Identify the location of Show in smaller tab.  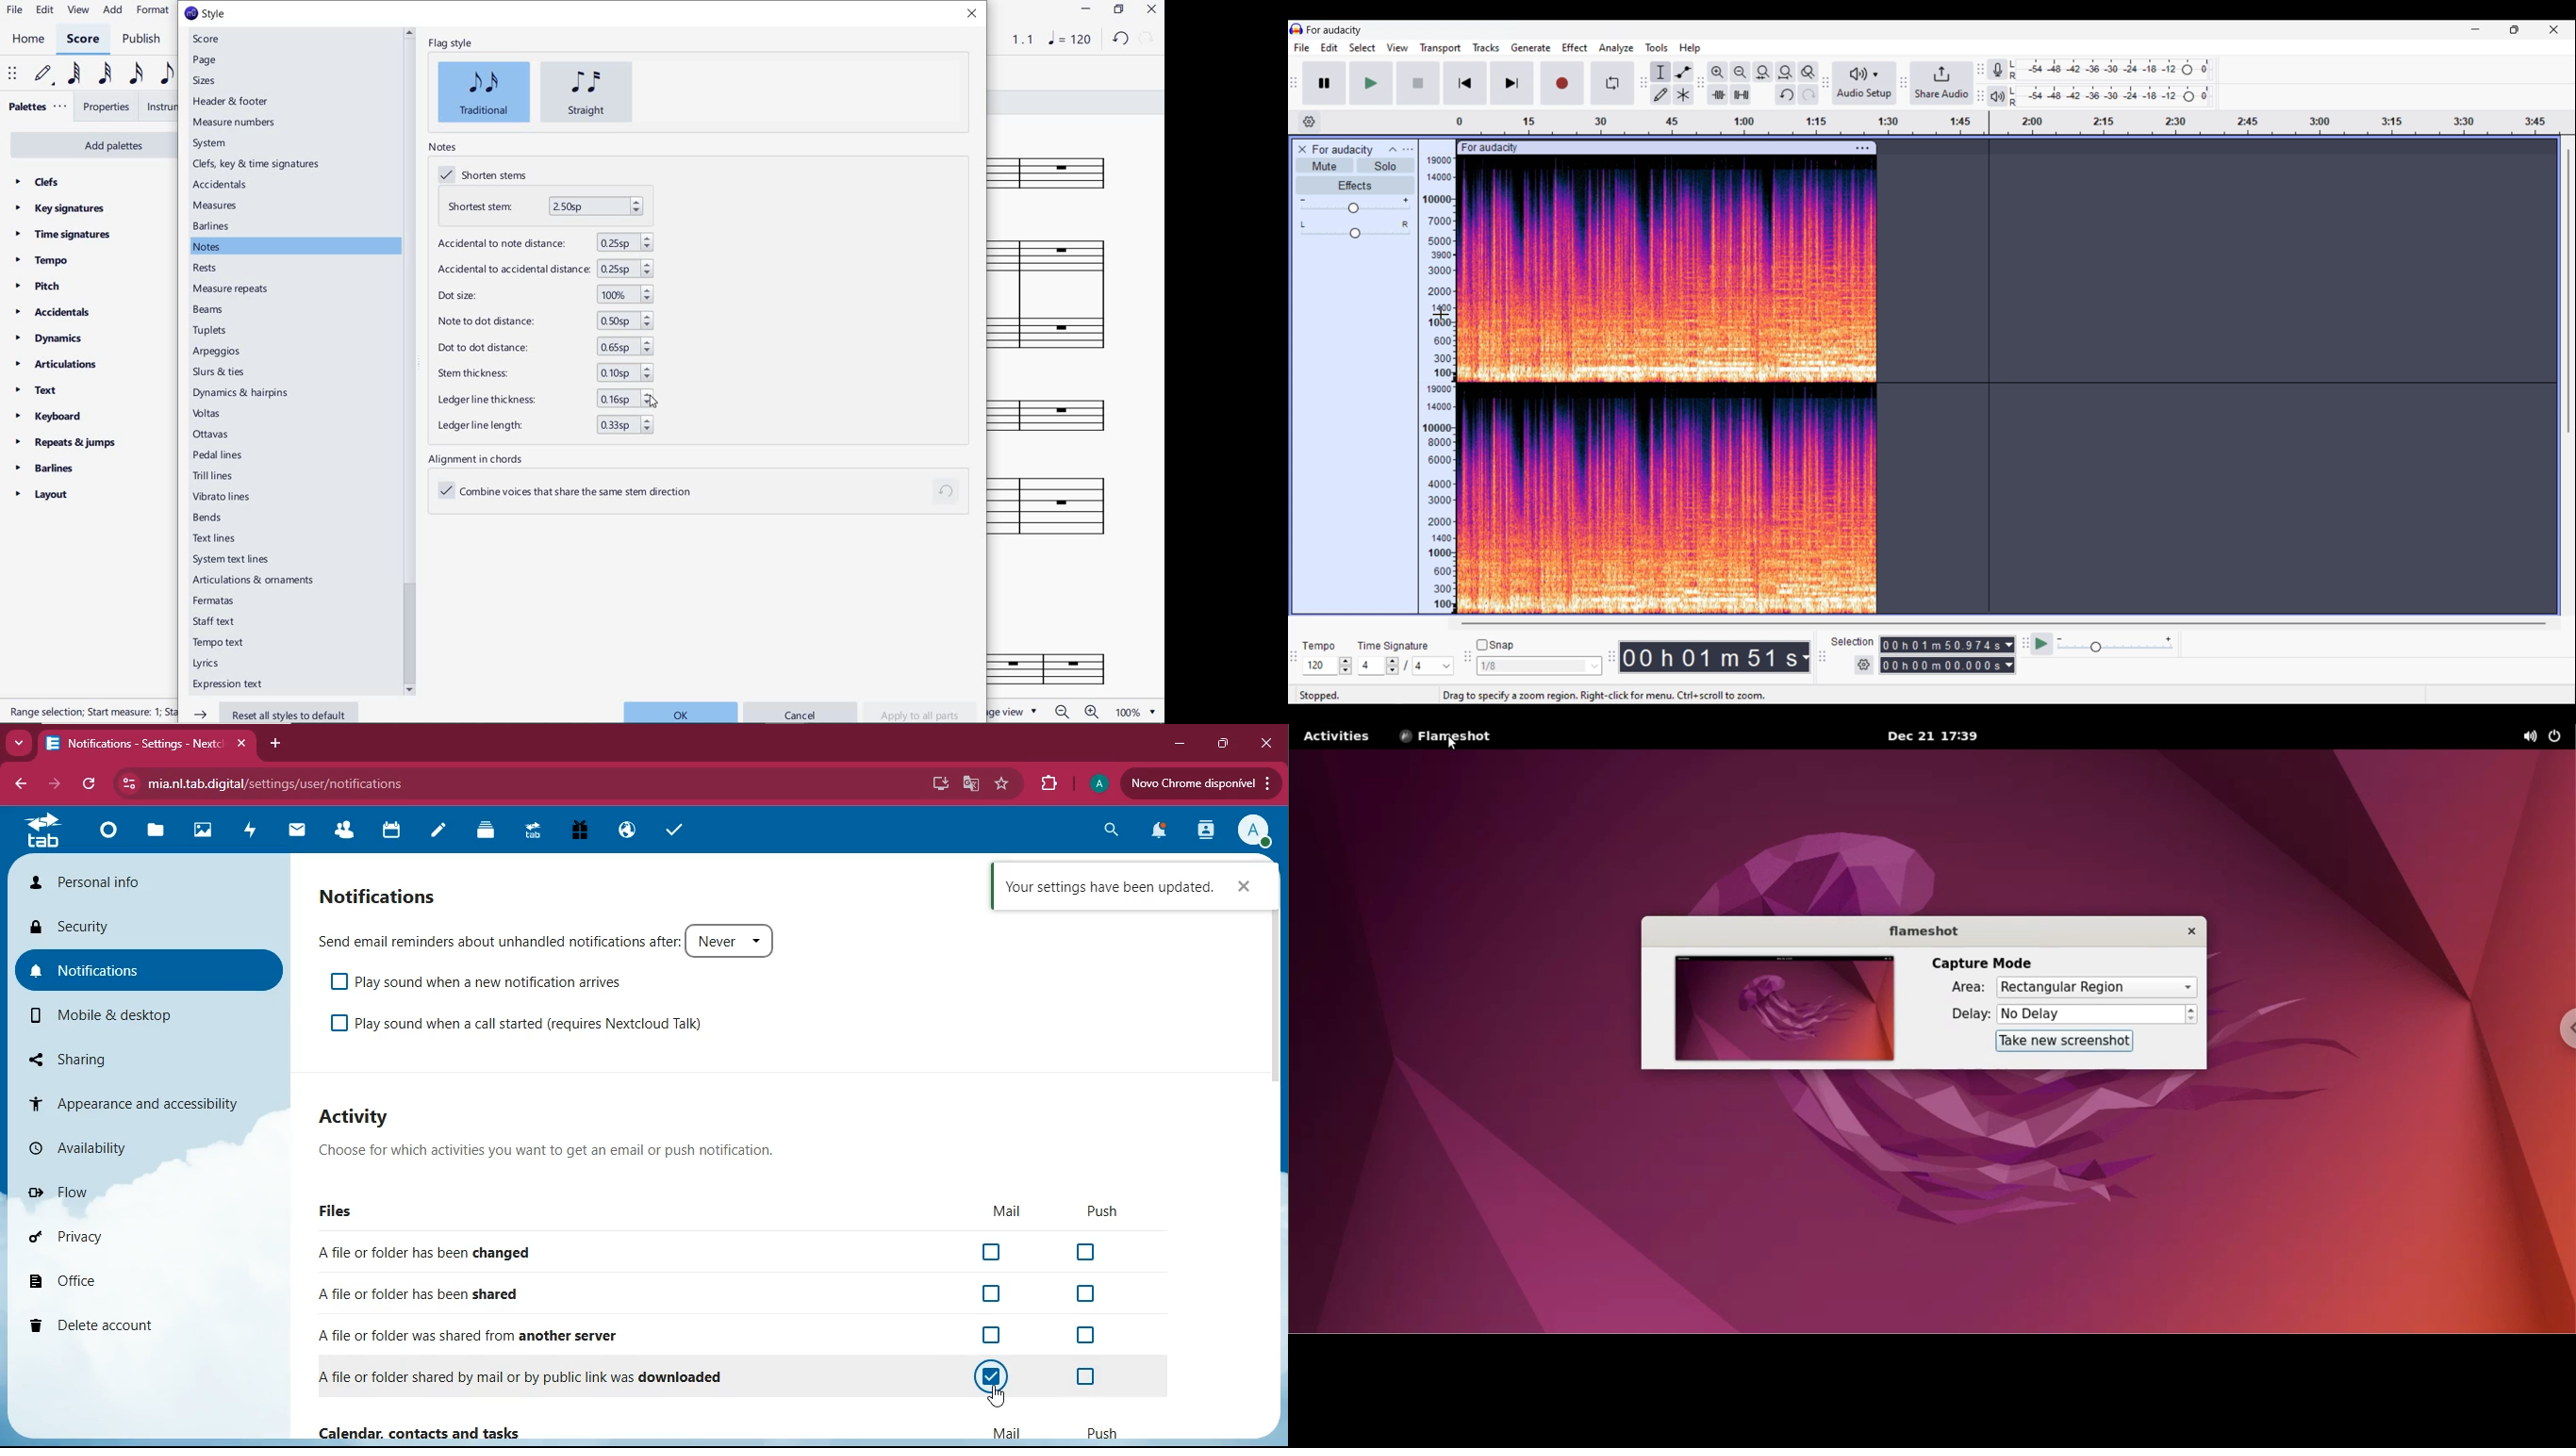
(2515, 29).